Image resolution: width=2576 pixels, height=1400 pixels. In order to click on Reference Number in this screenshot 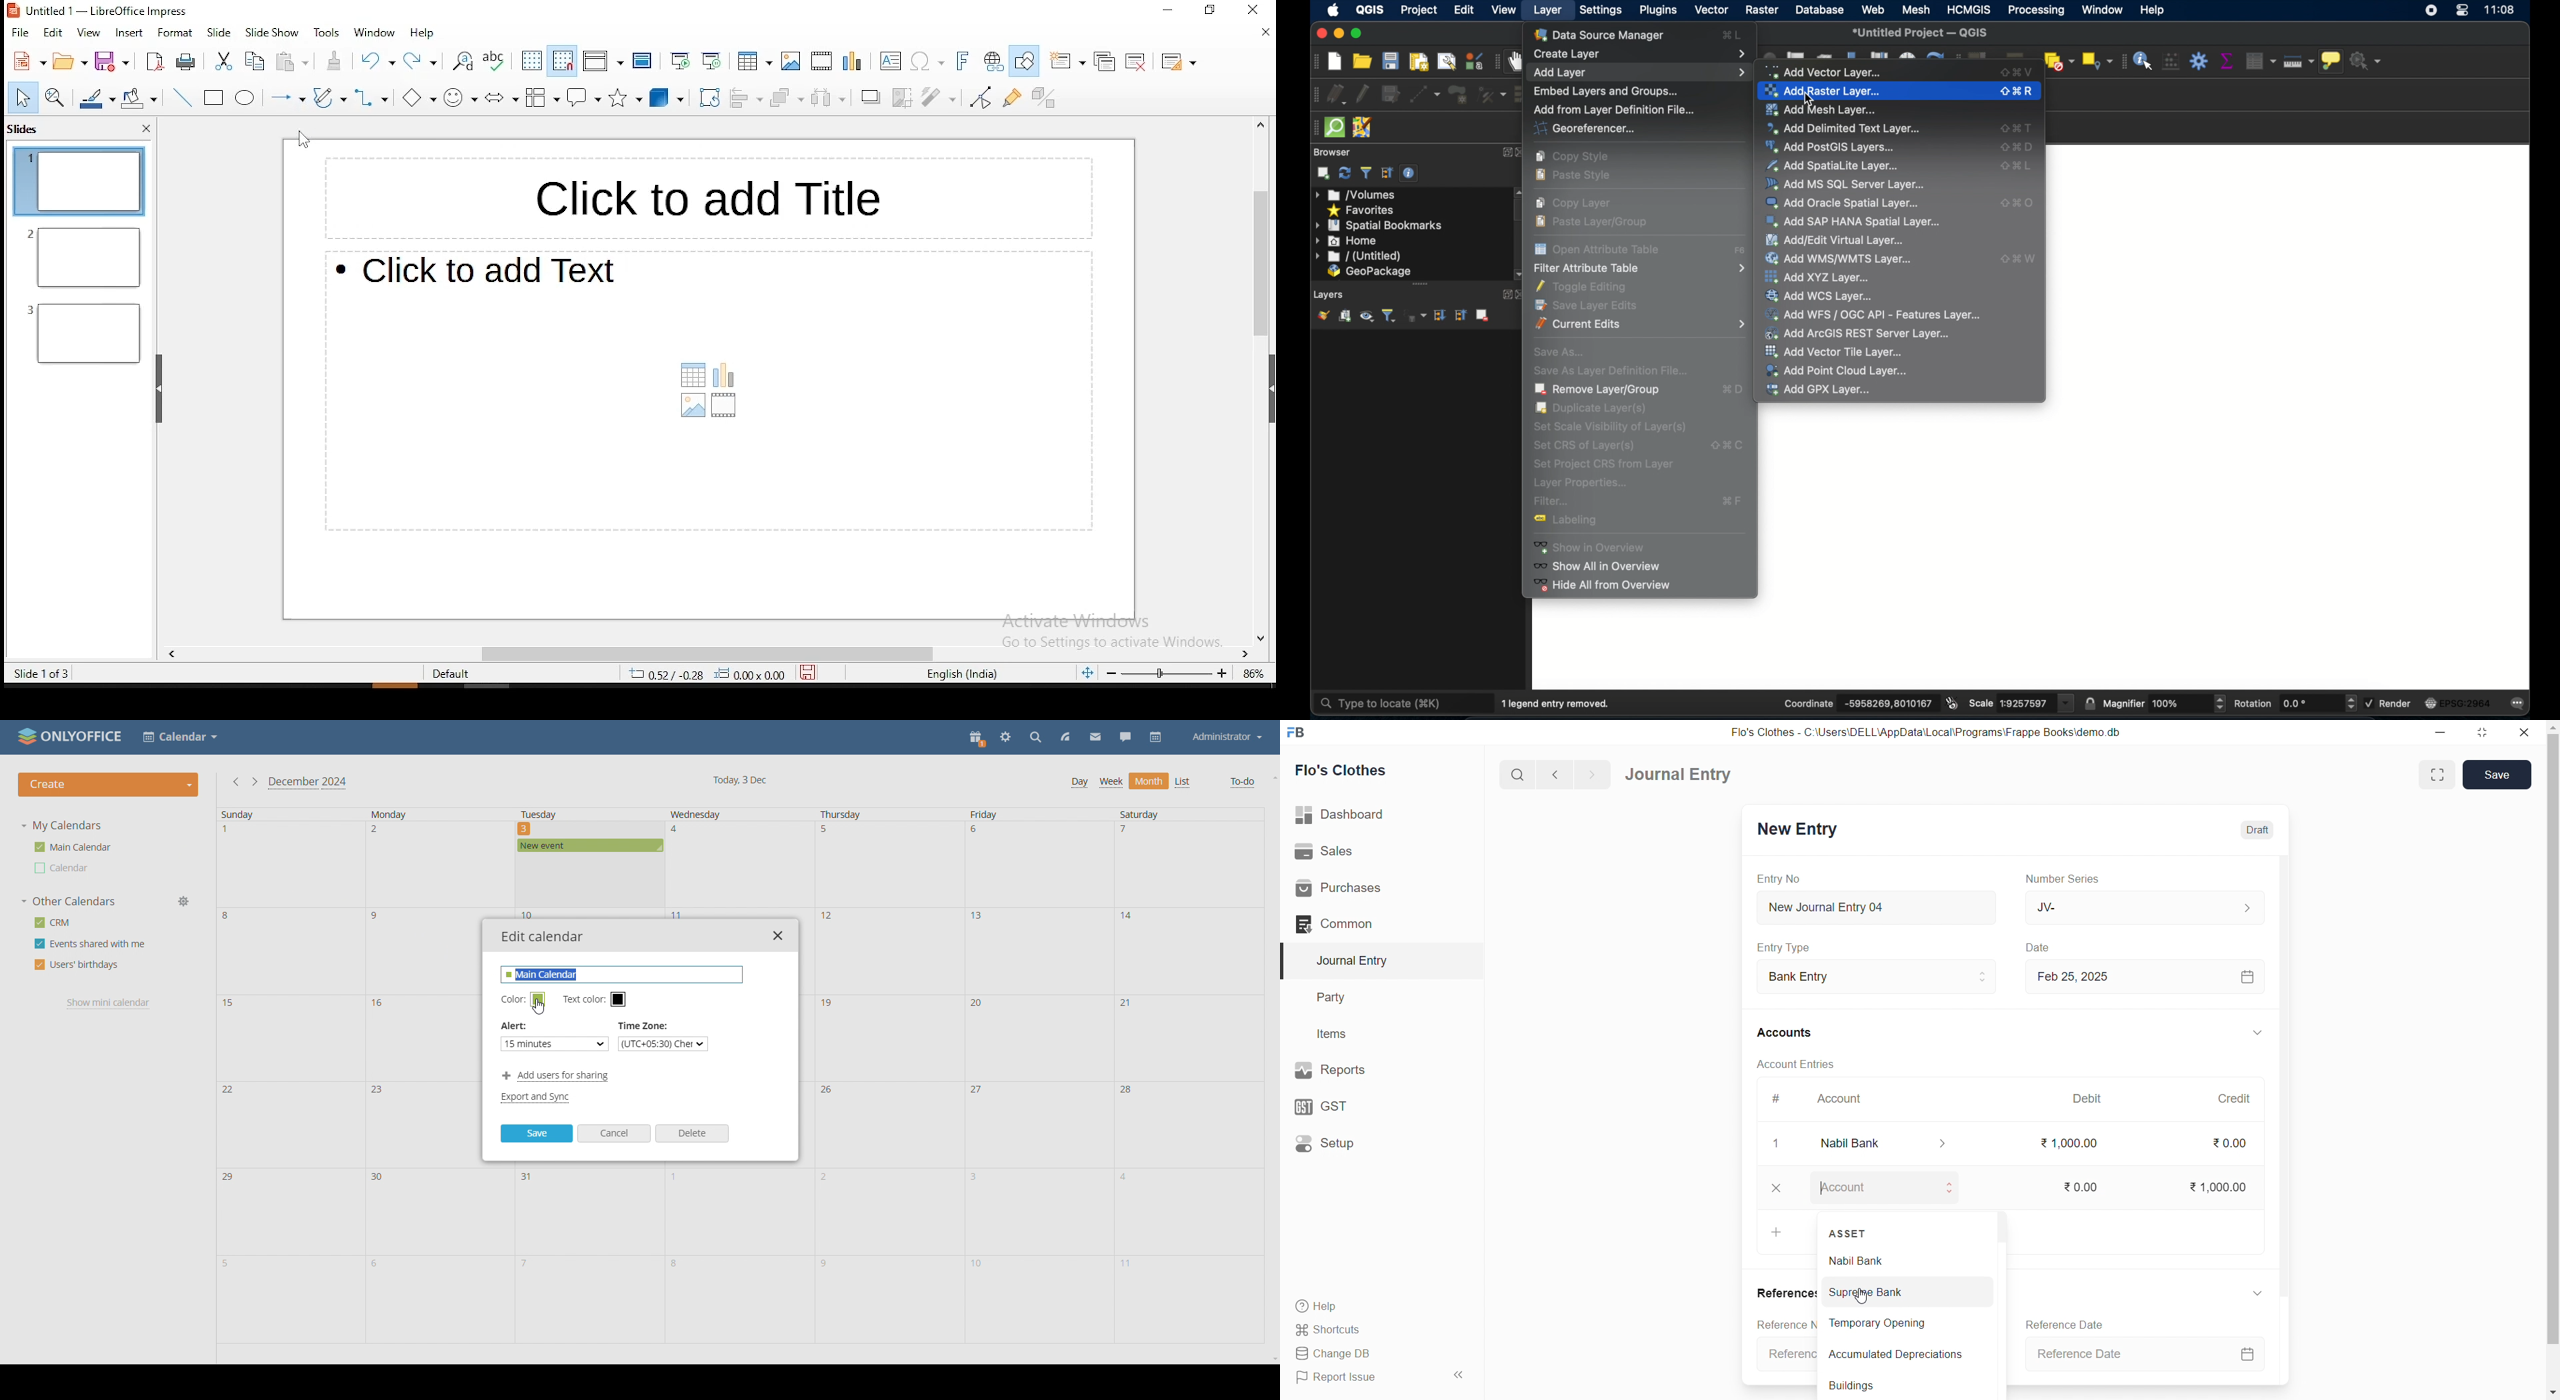, I will do `click(1783, 1323)`.